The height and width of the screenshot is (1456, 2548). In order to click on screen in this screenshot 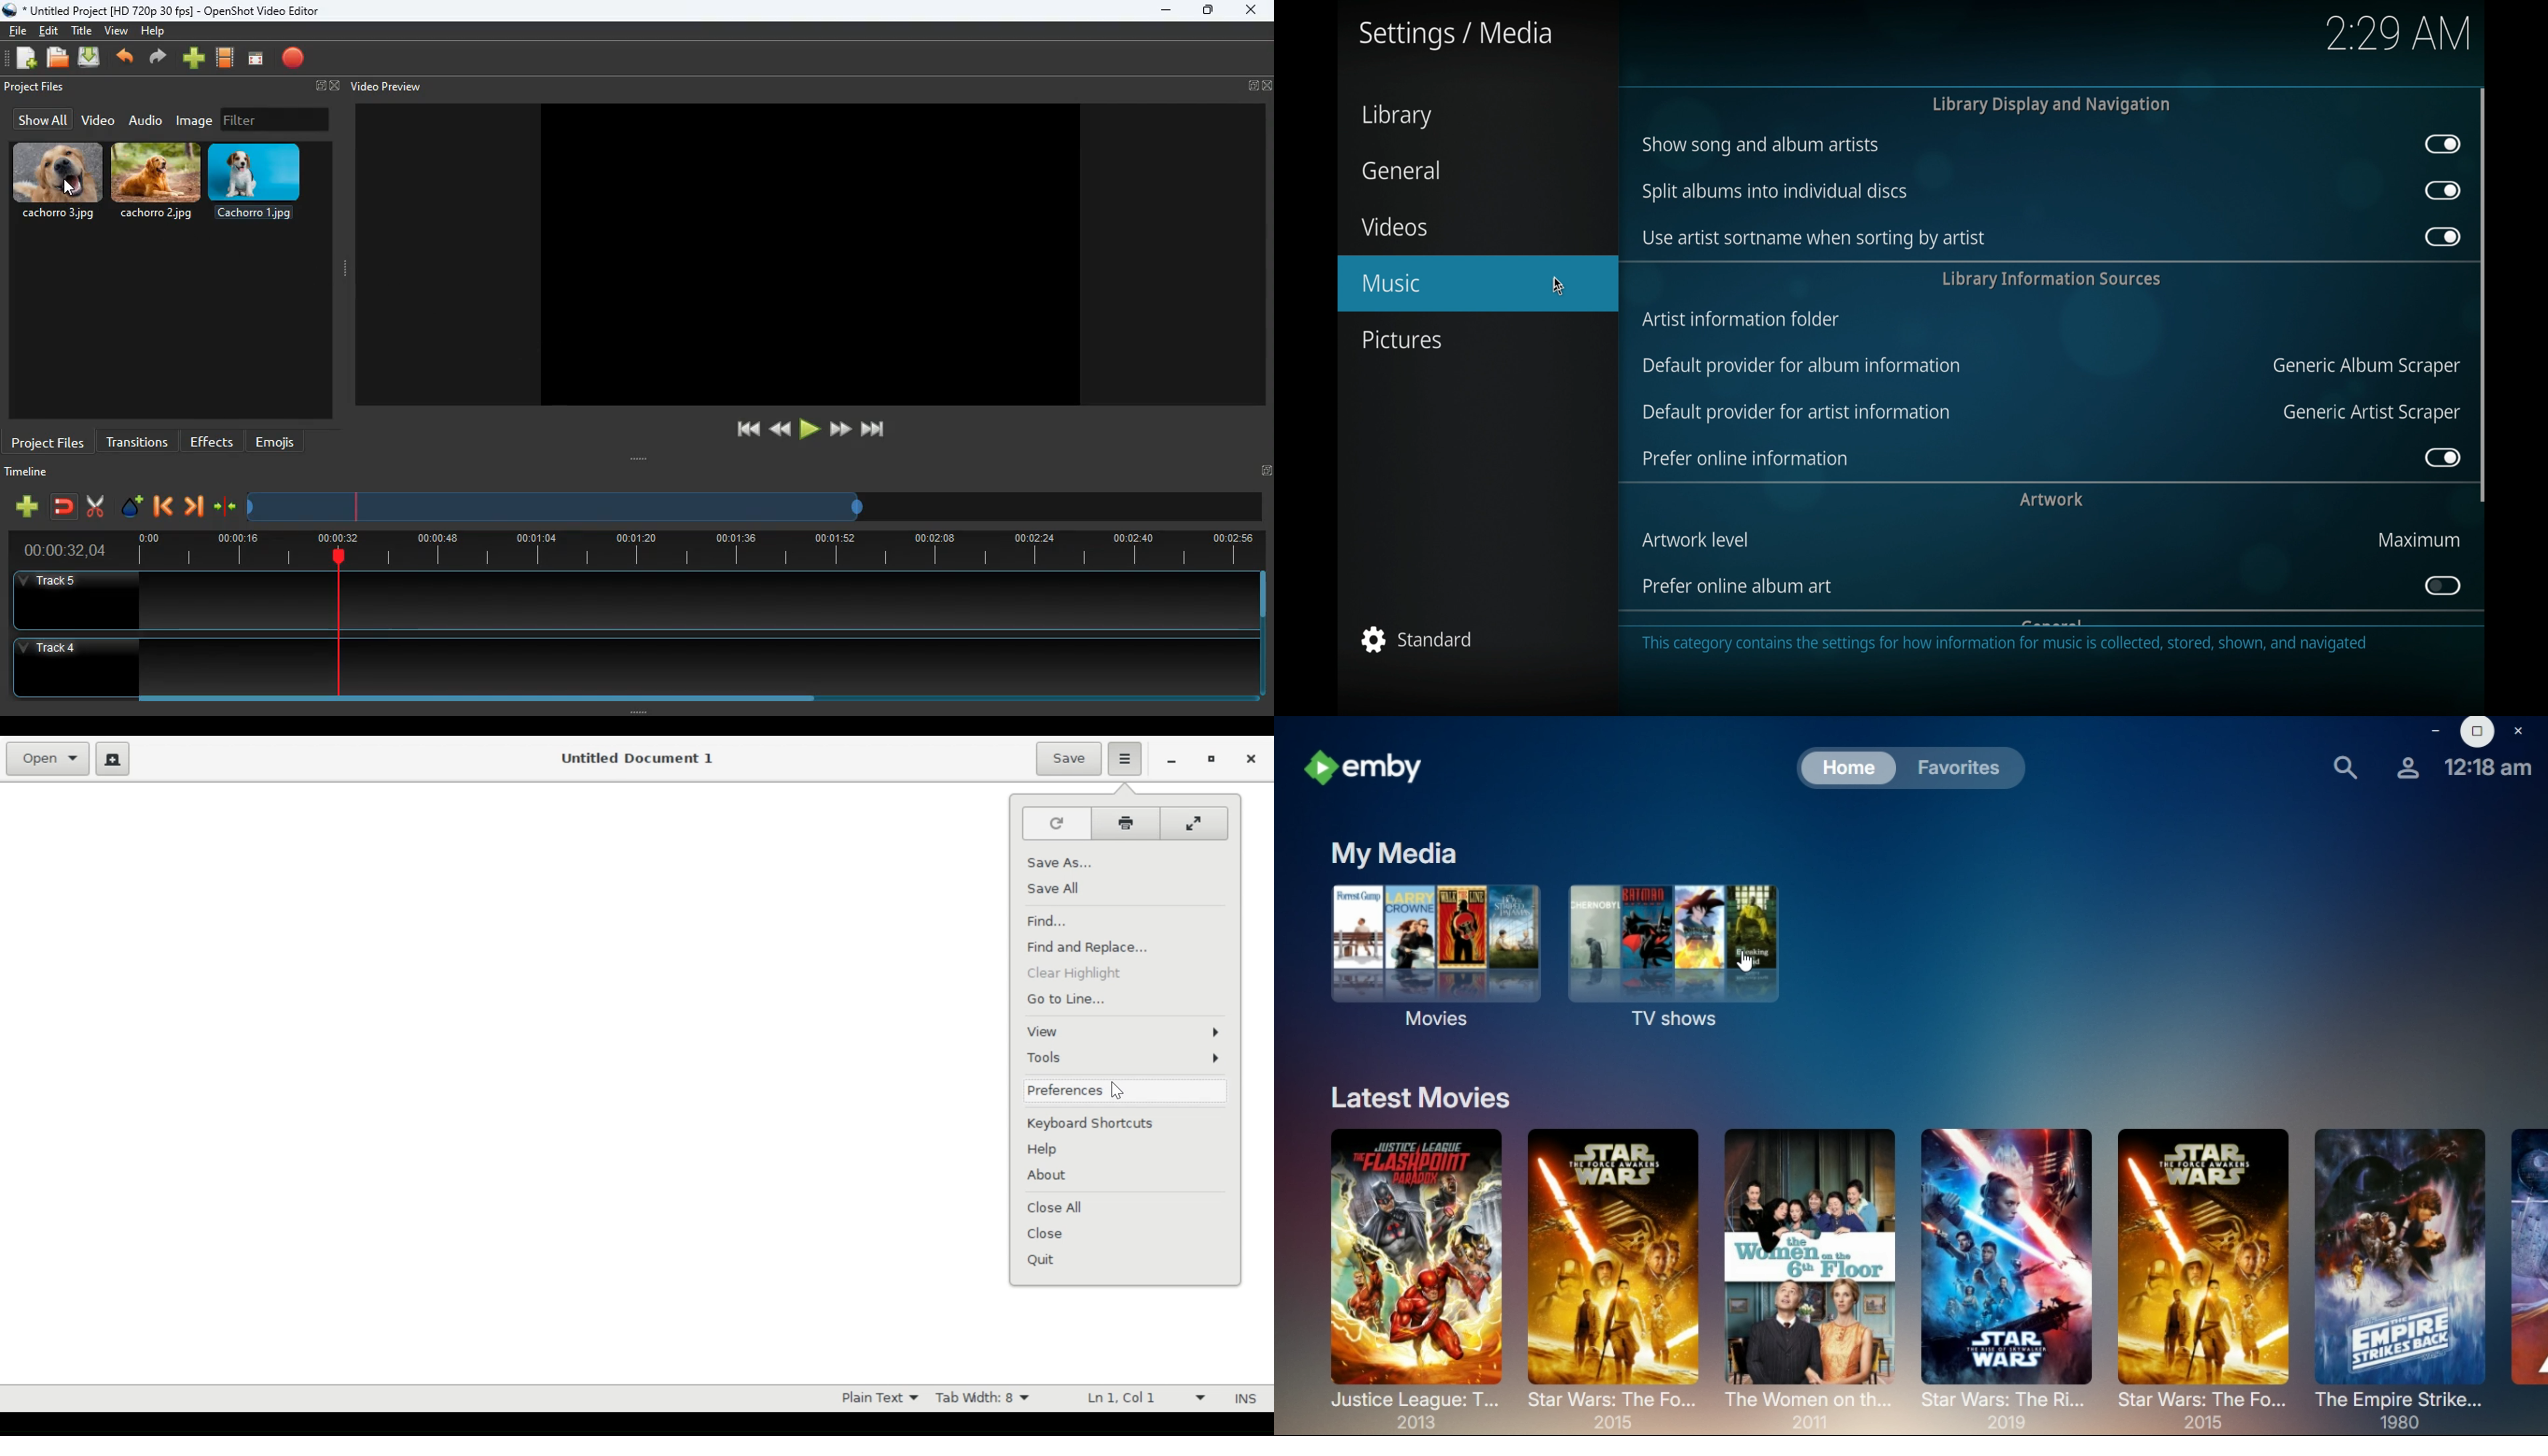, I will do `click(256, 60)`.